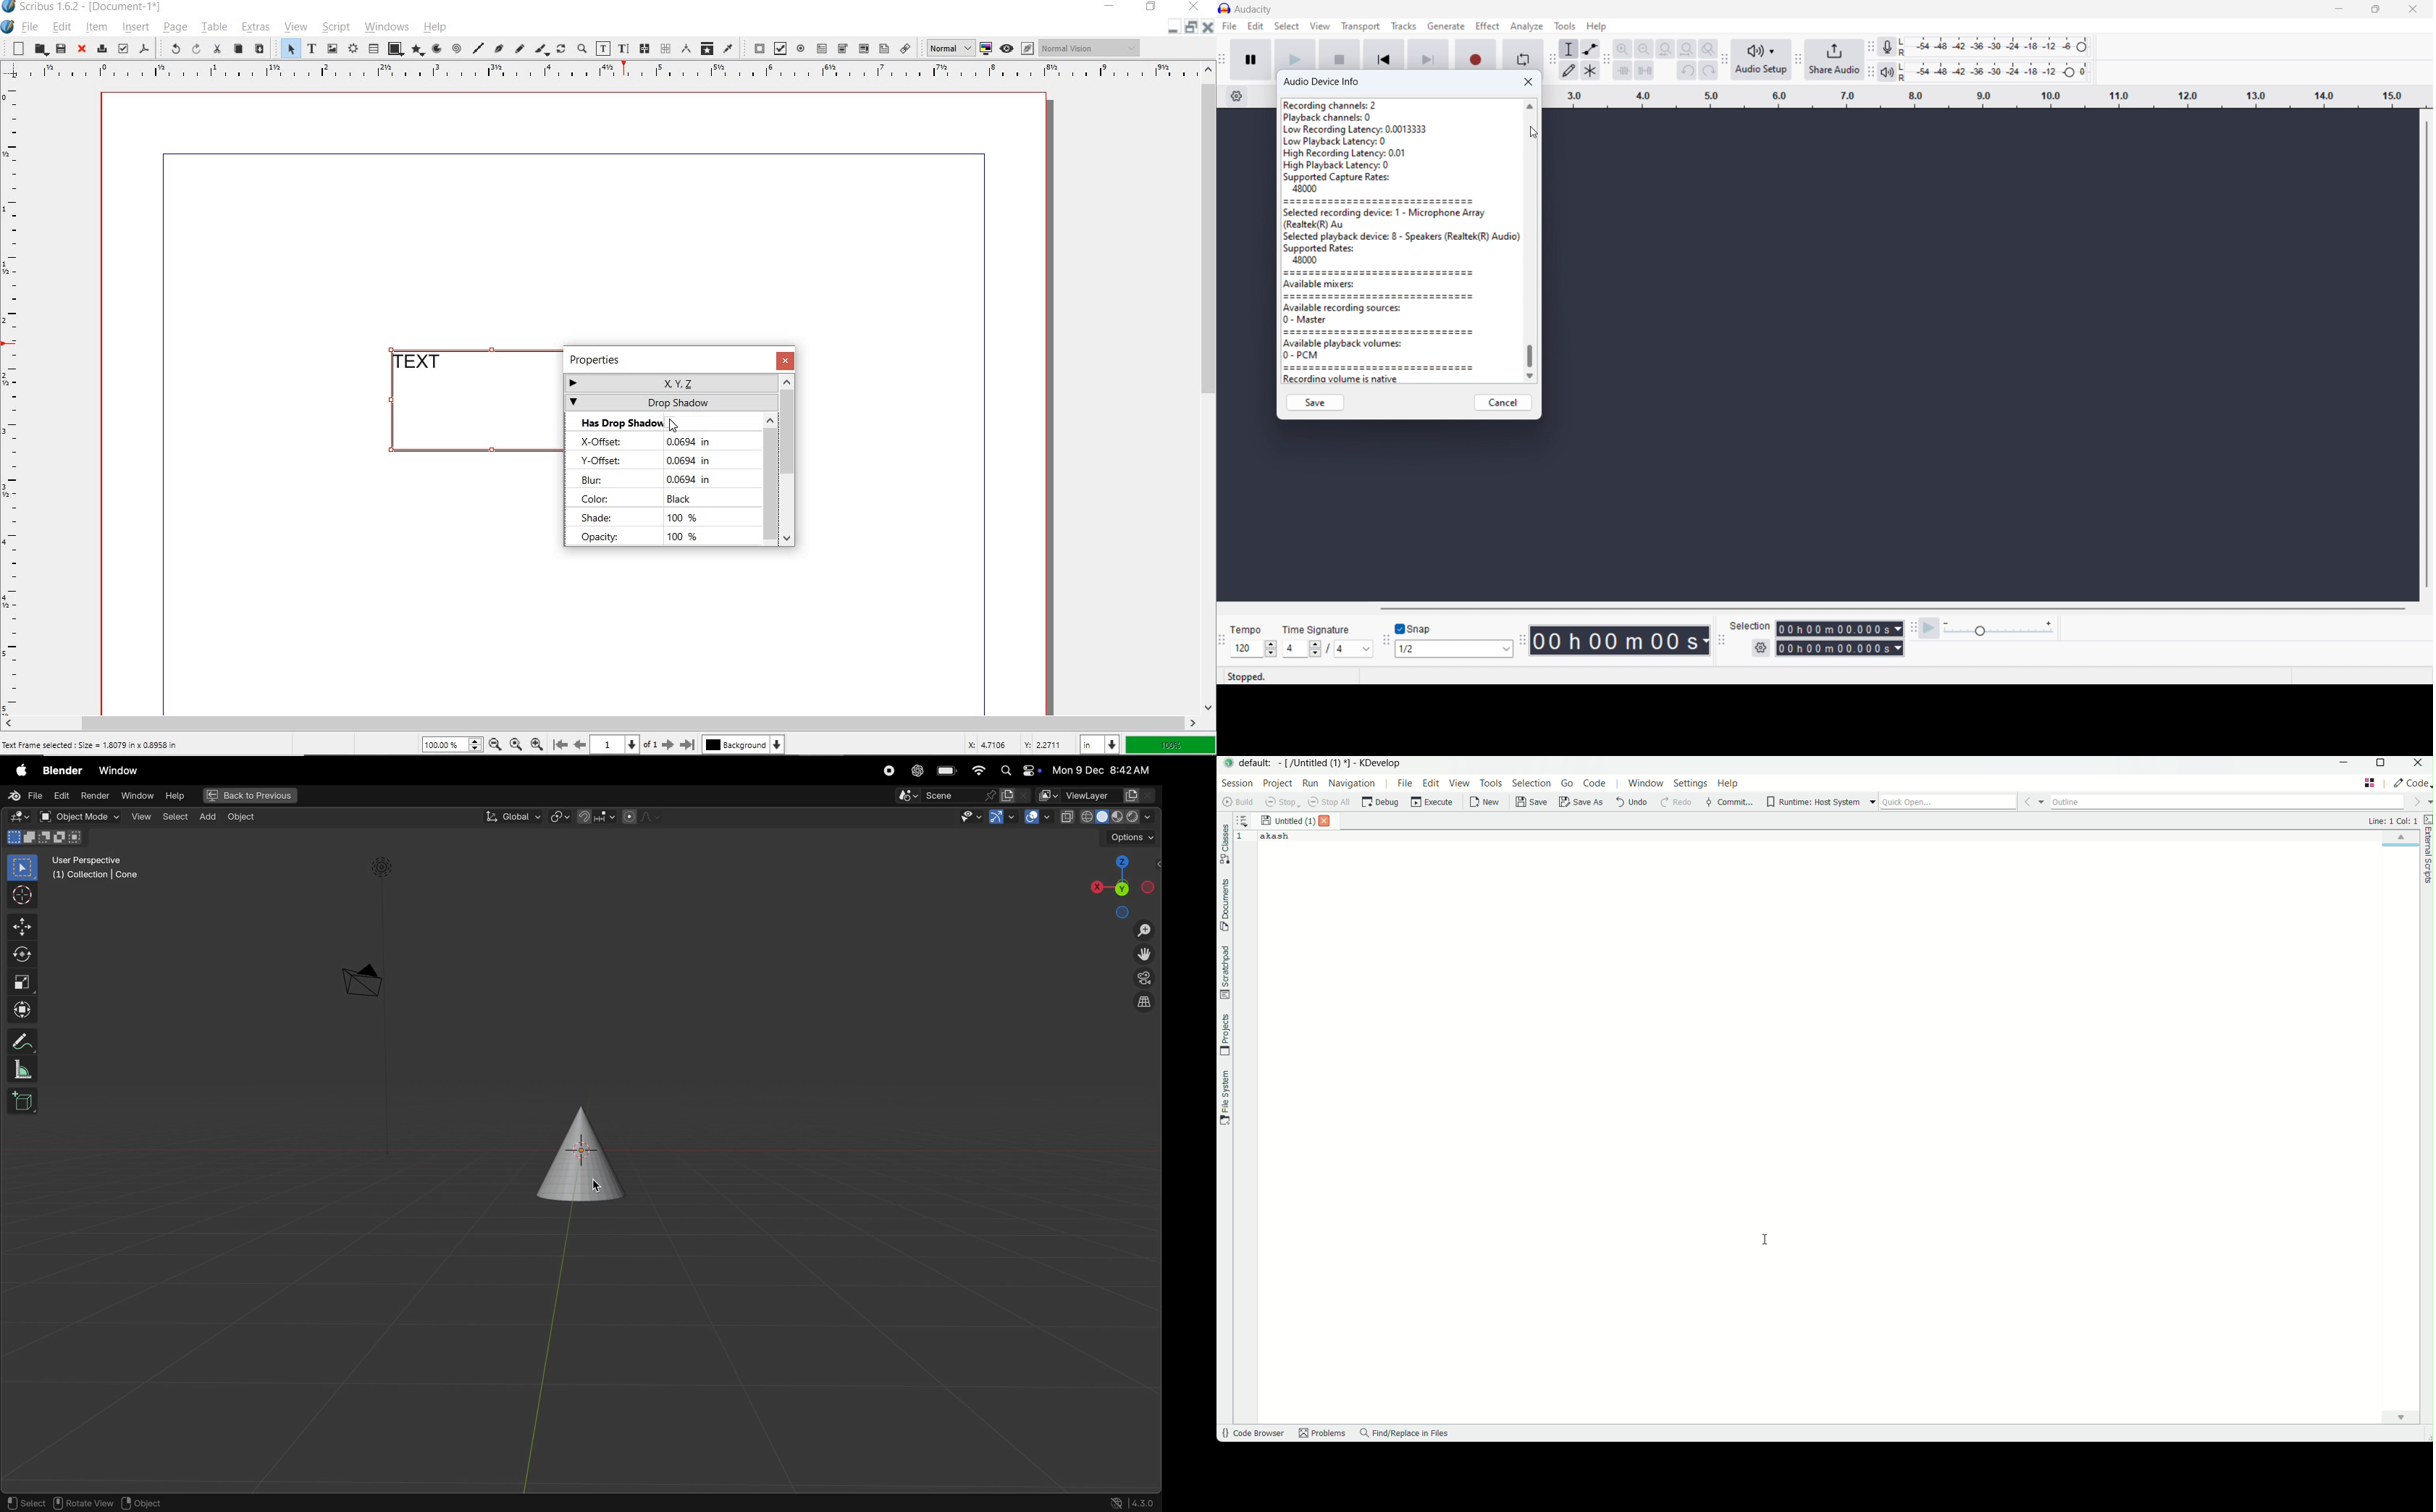  What do you see at coordinates (1623, 71) in the screenshot?
I see `trim audioo outside selection` at bounding box center [1623, 71].